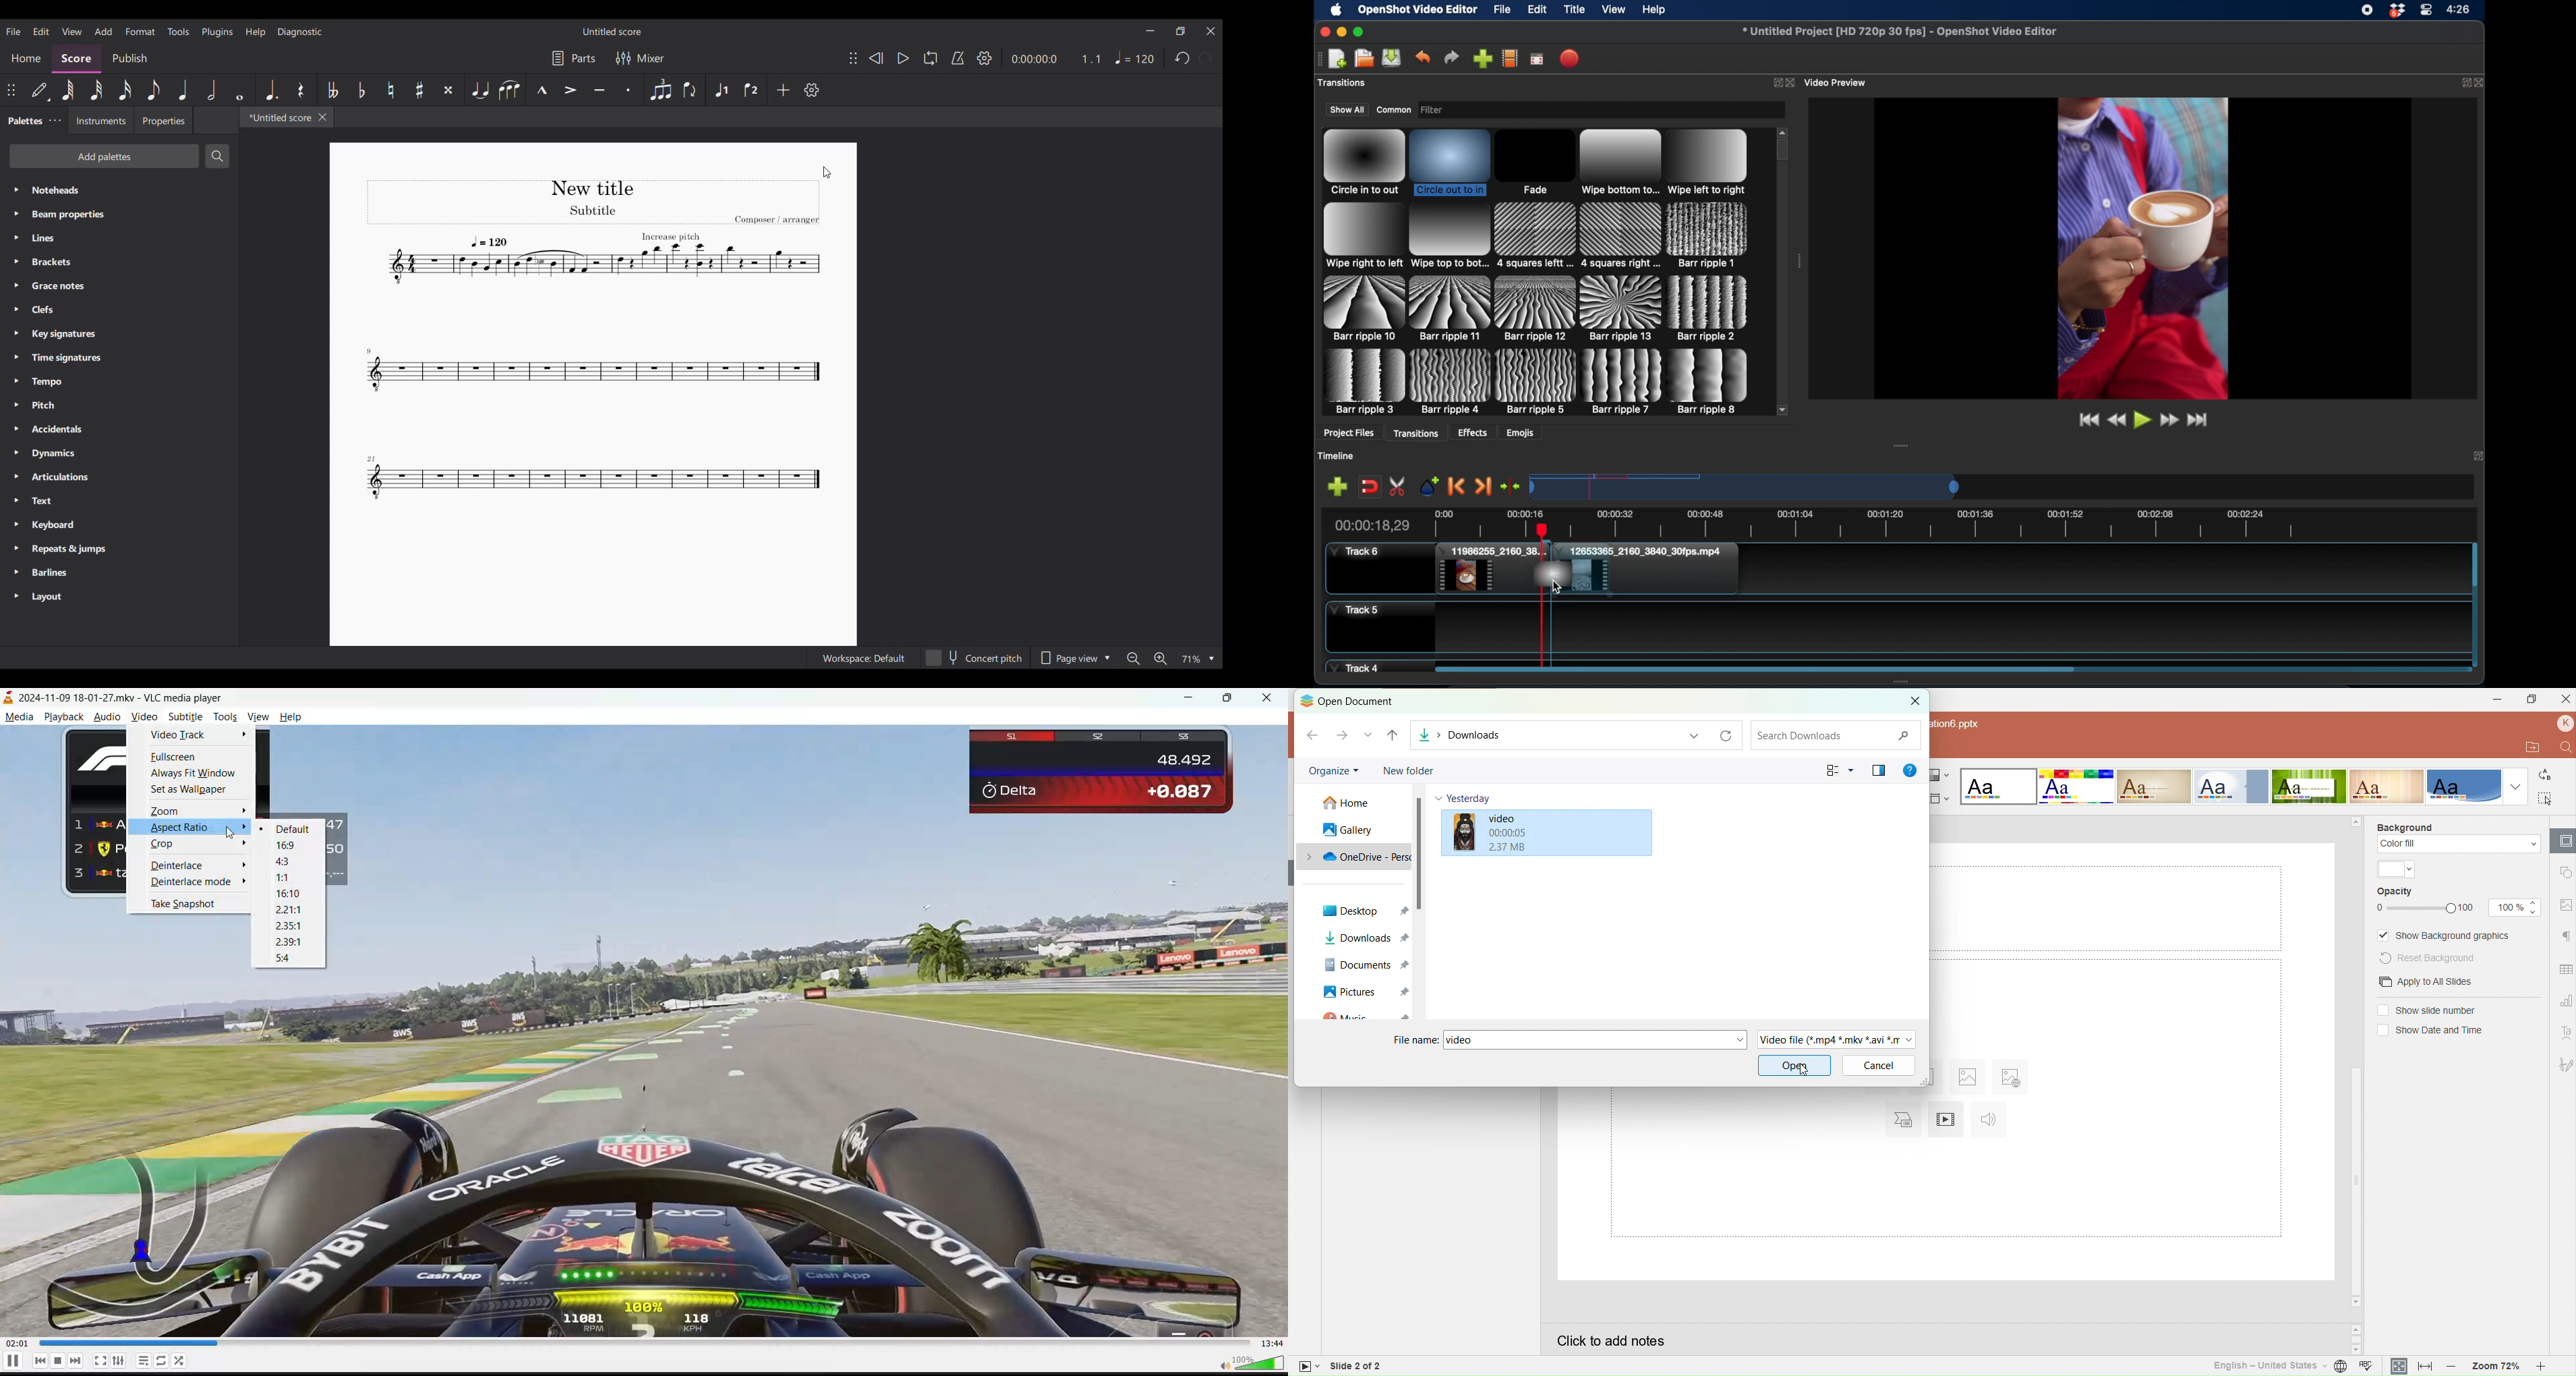 The height and width of the screenshot is (1400, 2576). What do you see at coordinates (2545, 1367) in the screenshot?
I see `Zoom in` at bounding box center [2545, 1367].